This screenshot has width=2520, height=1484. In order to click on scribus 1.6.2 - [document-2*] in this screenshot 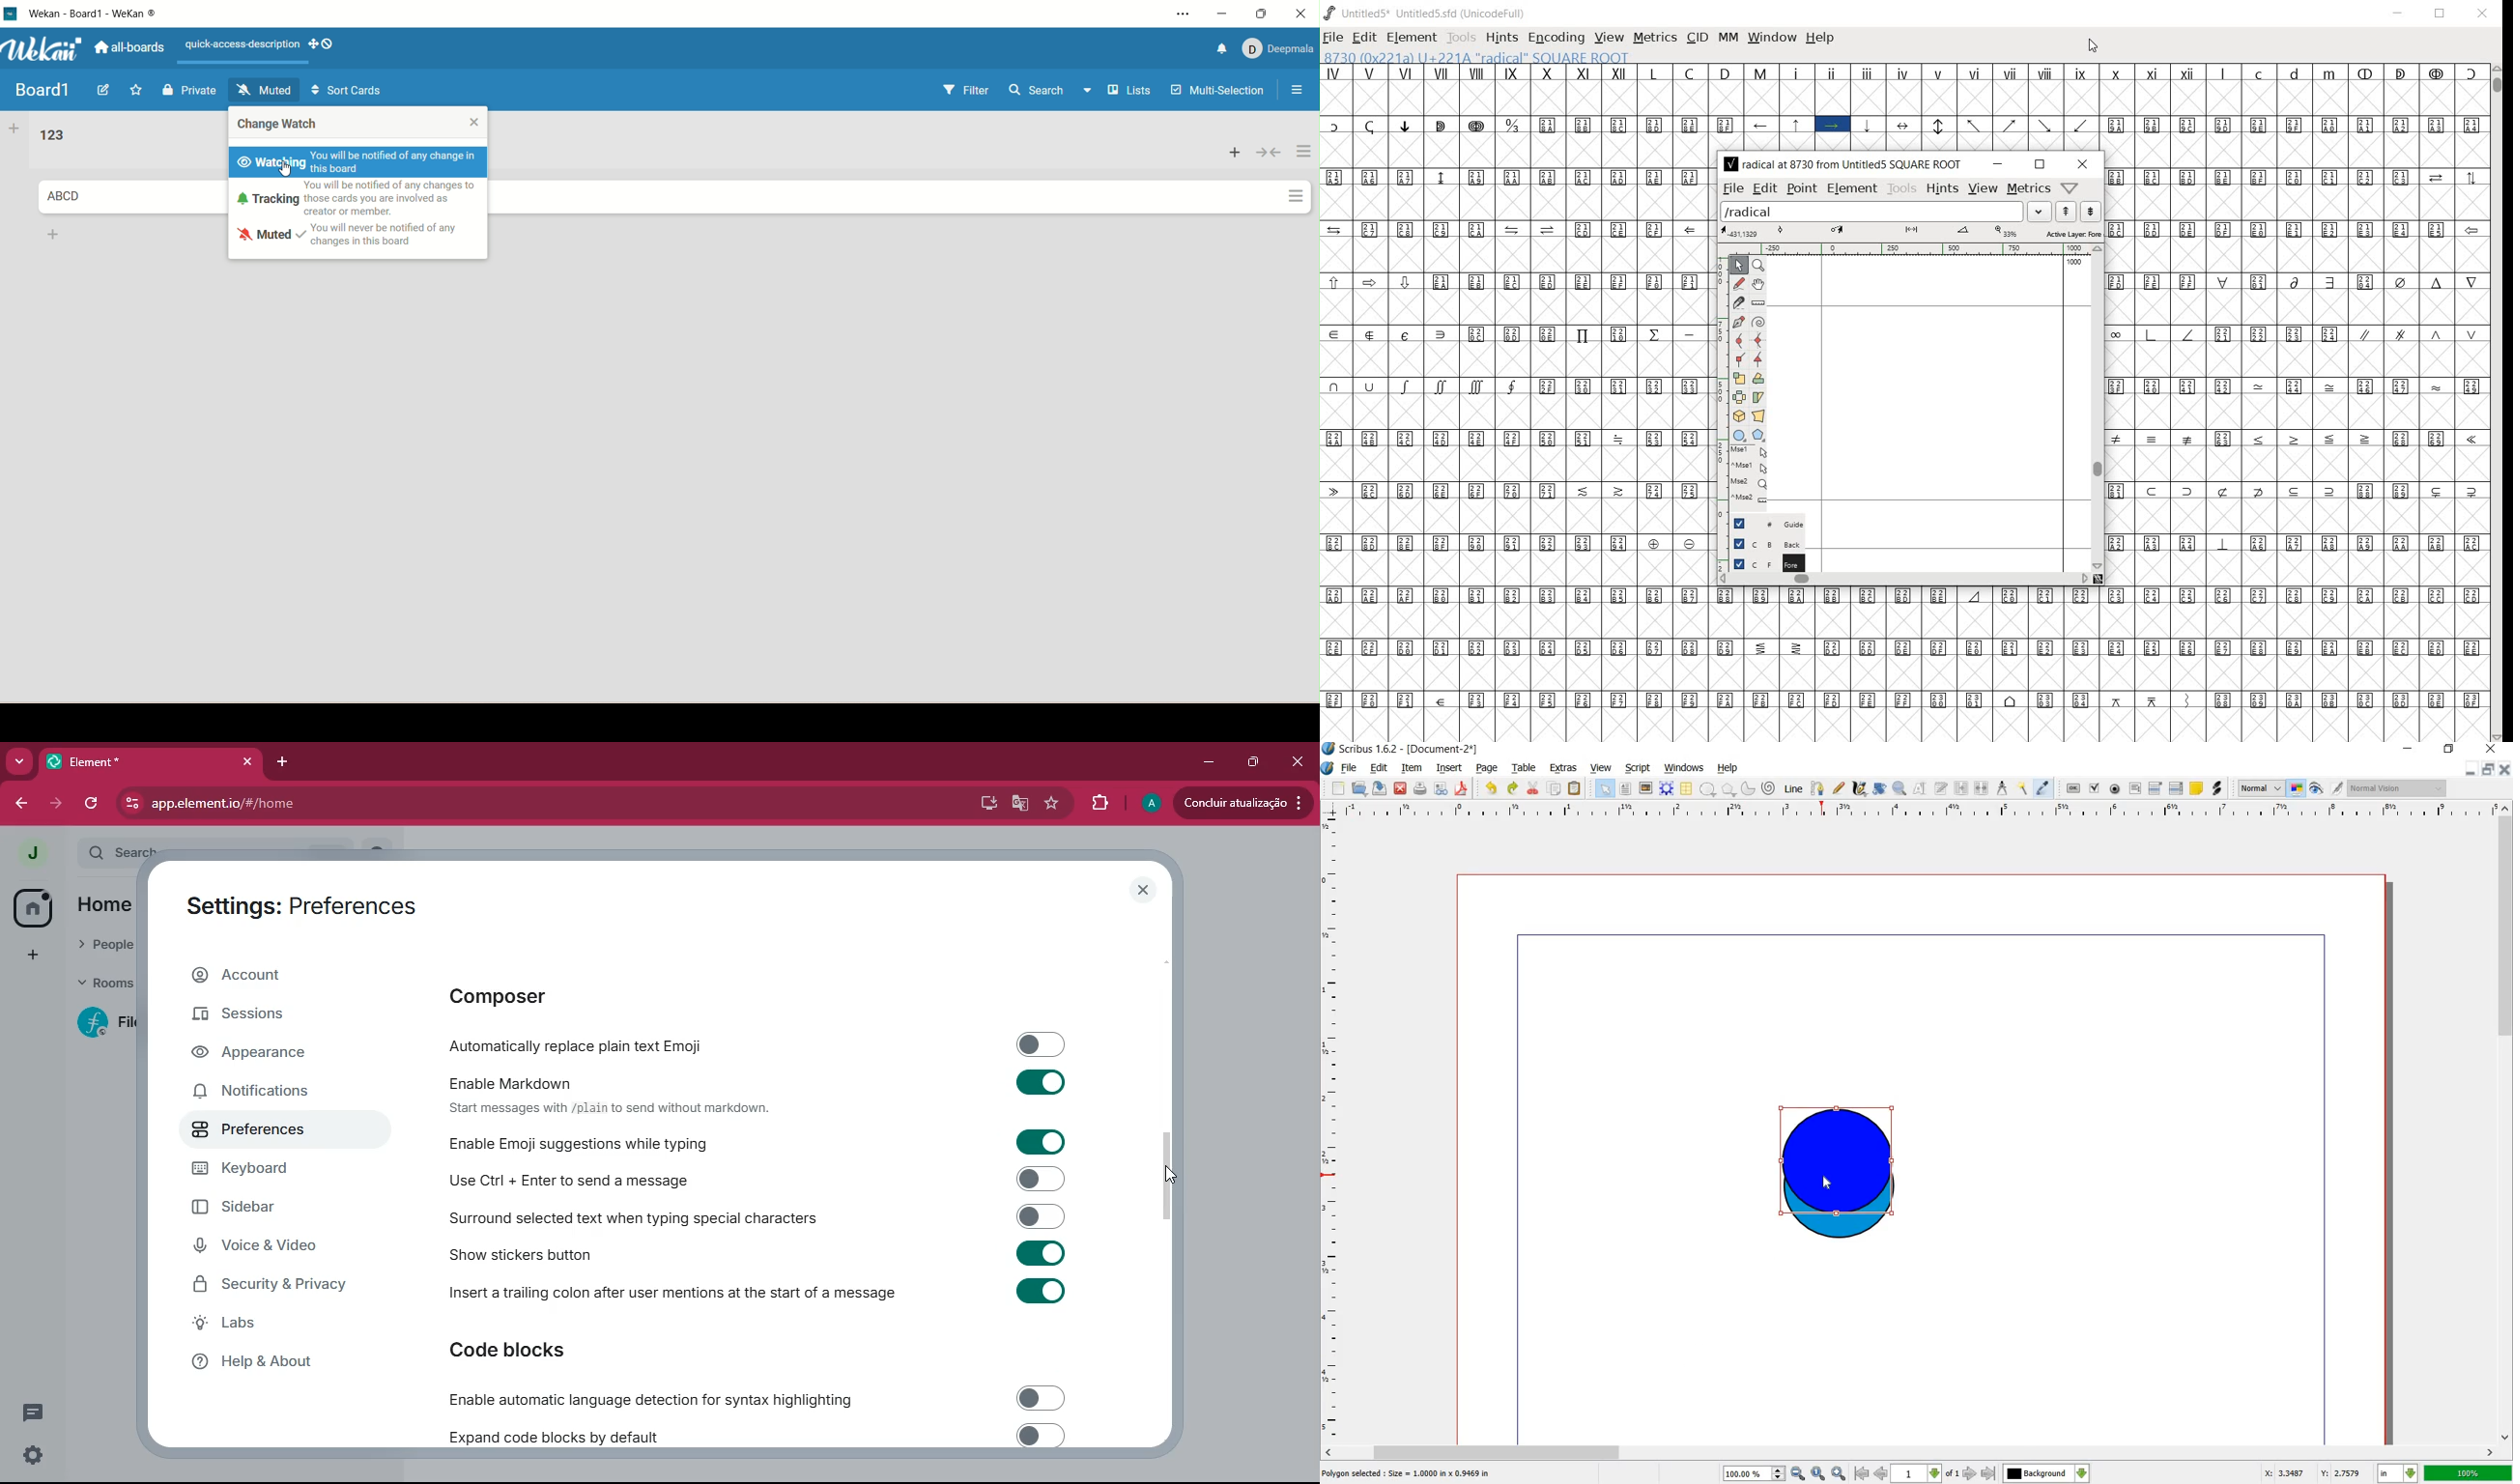, I will do `click(1411, 749)`.